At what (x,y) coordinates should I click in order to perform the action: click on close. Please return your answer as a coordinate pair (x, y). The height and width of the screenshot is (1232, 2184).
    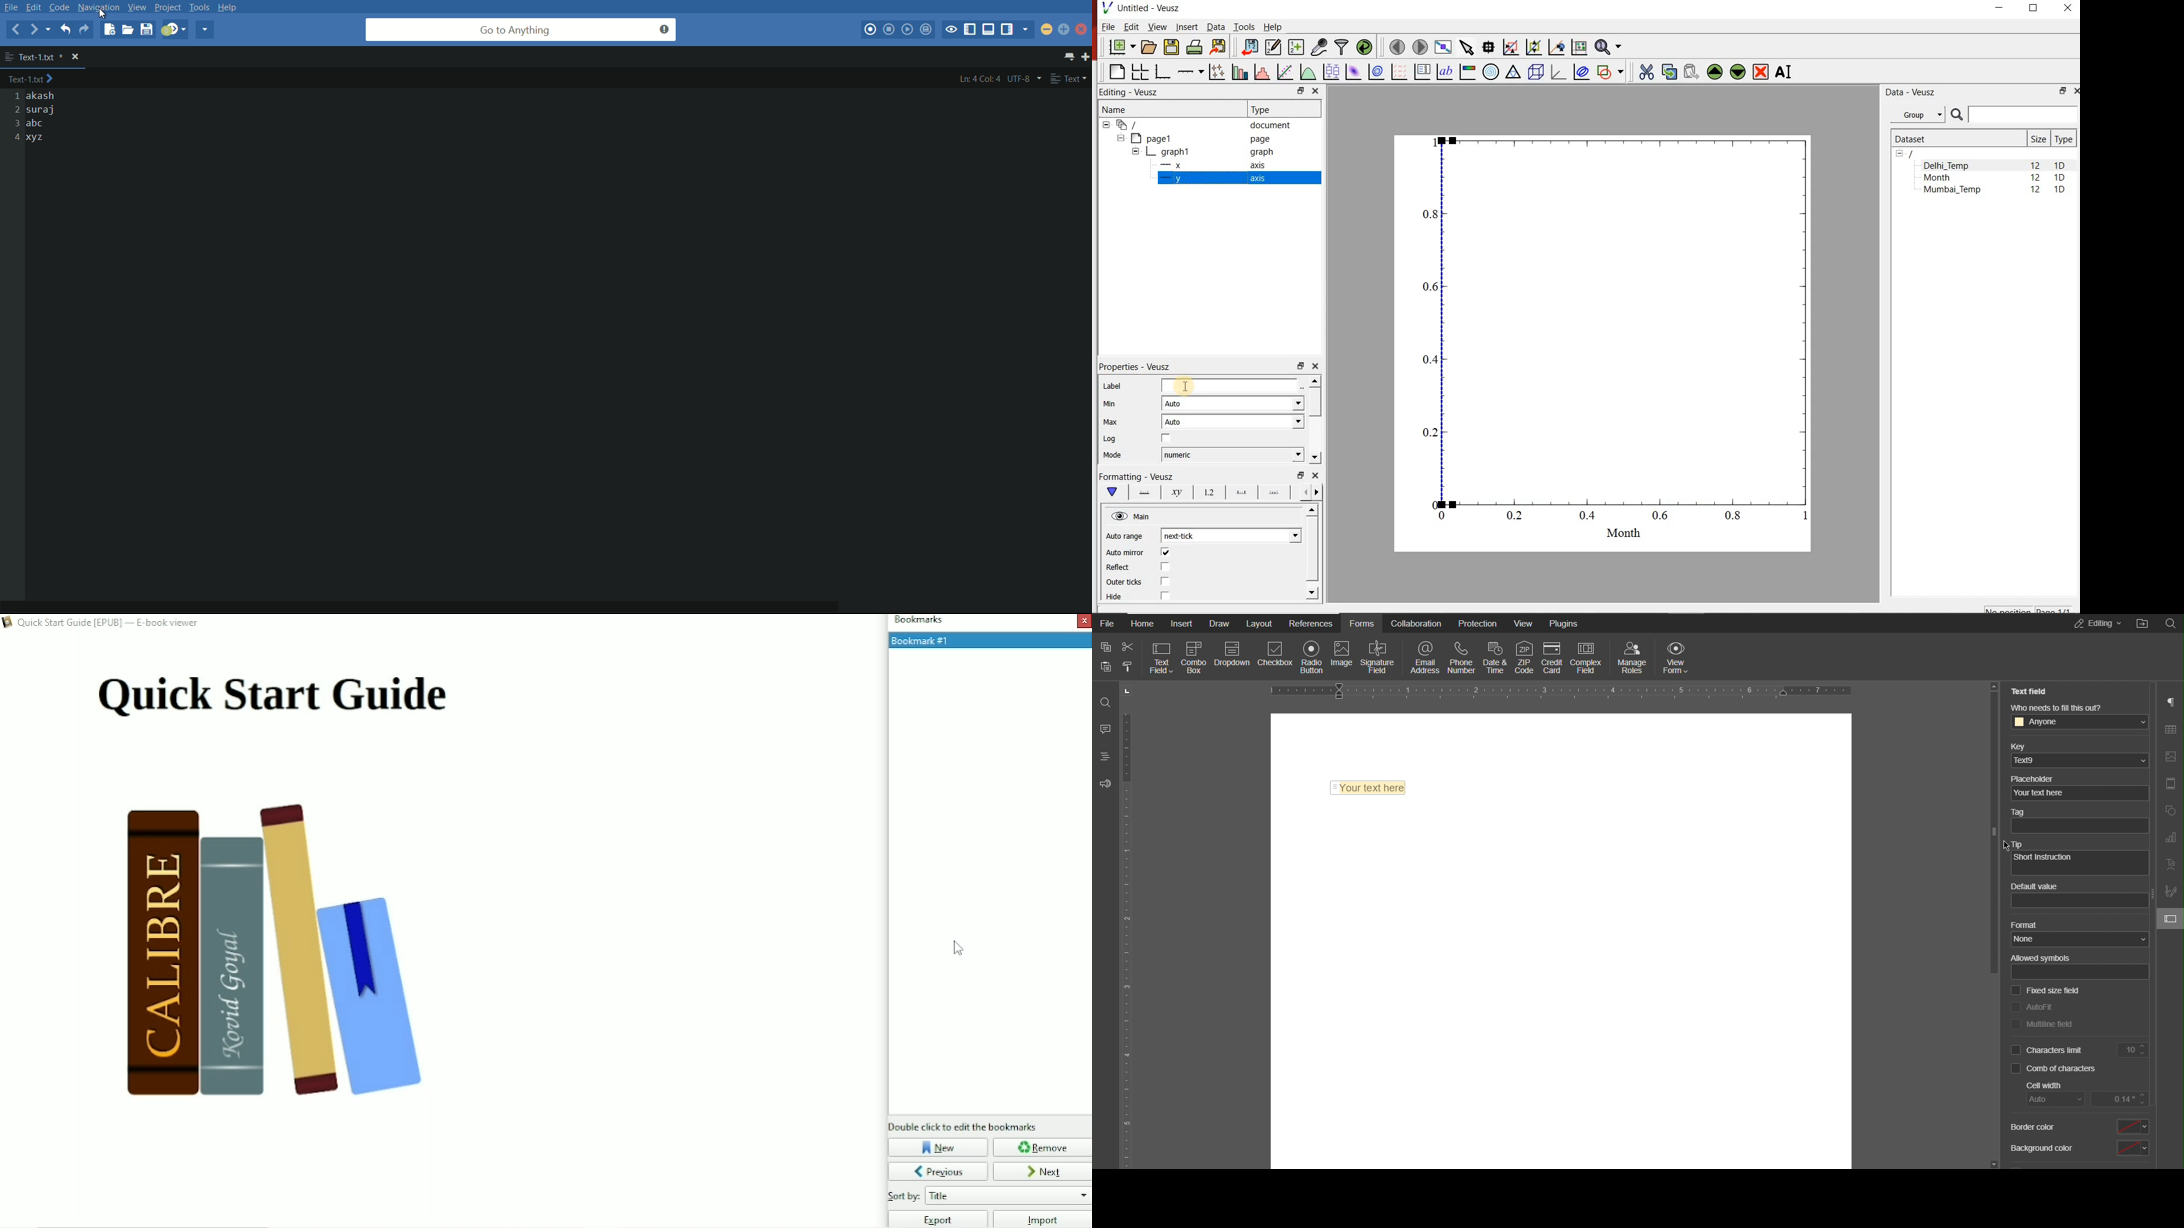
    Looking at the image, I should click on (1315, 475).